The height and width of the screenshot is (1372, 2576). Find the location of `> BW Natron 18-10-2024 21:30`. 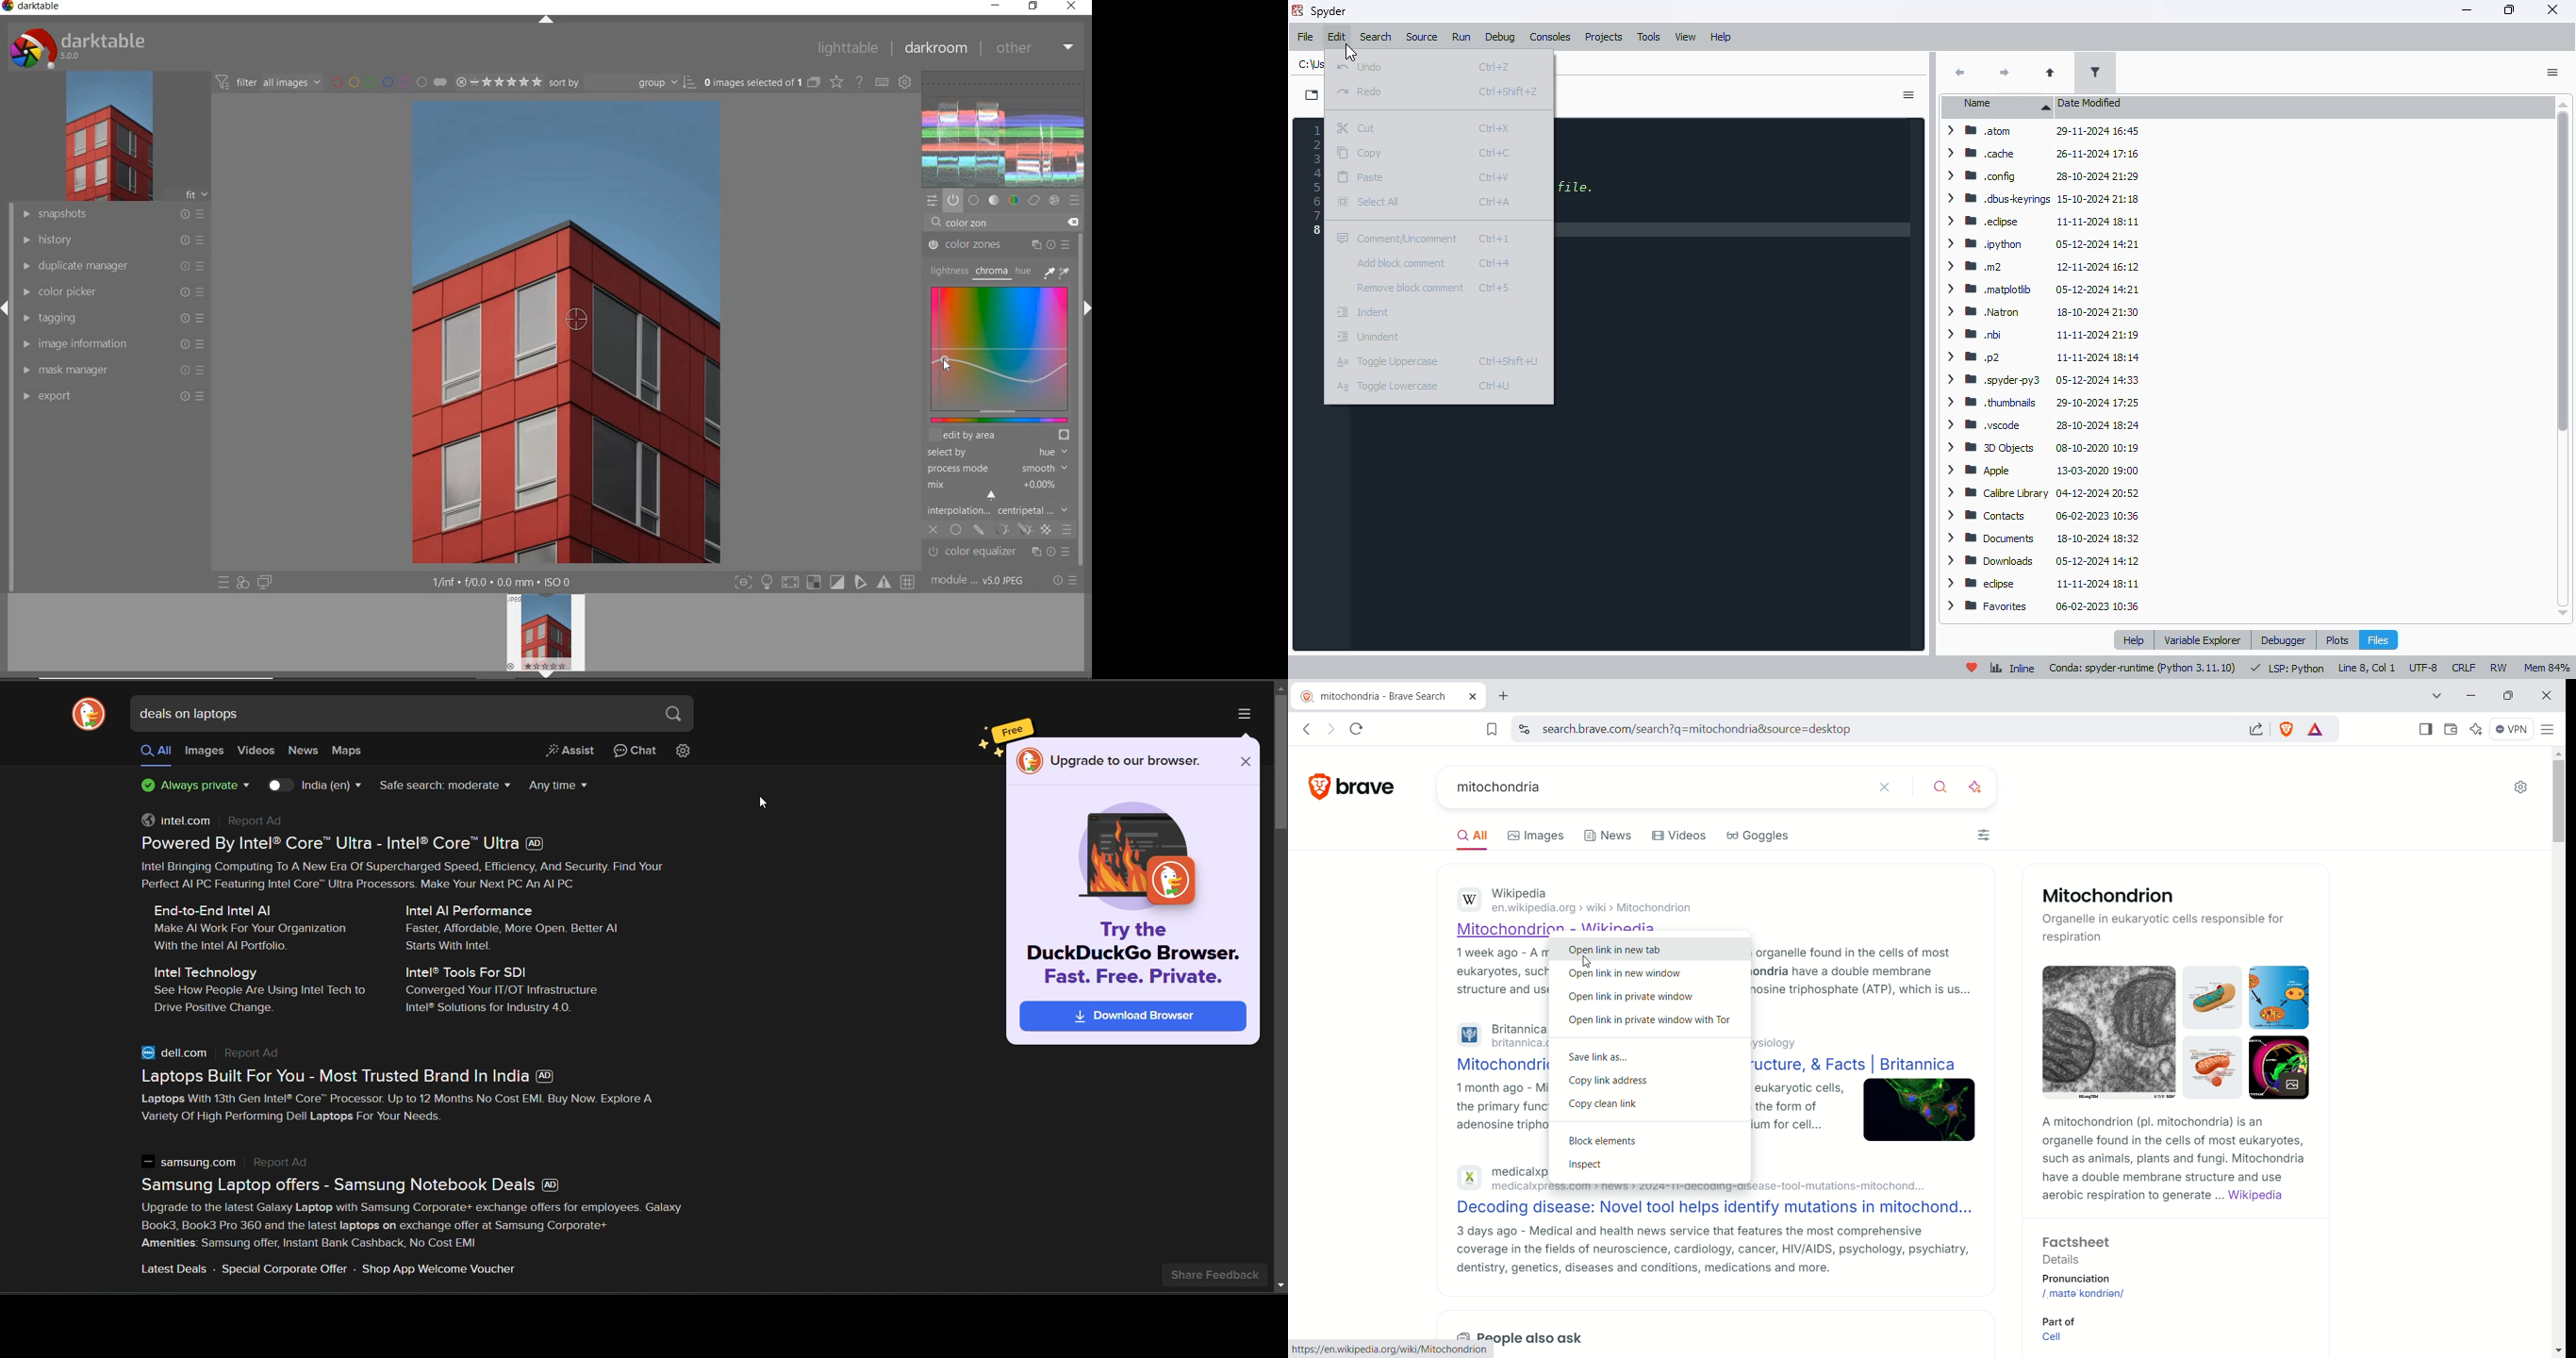

> BW Natron 18-10-2024 21:30 is located at coordinates (2039, 312).